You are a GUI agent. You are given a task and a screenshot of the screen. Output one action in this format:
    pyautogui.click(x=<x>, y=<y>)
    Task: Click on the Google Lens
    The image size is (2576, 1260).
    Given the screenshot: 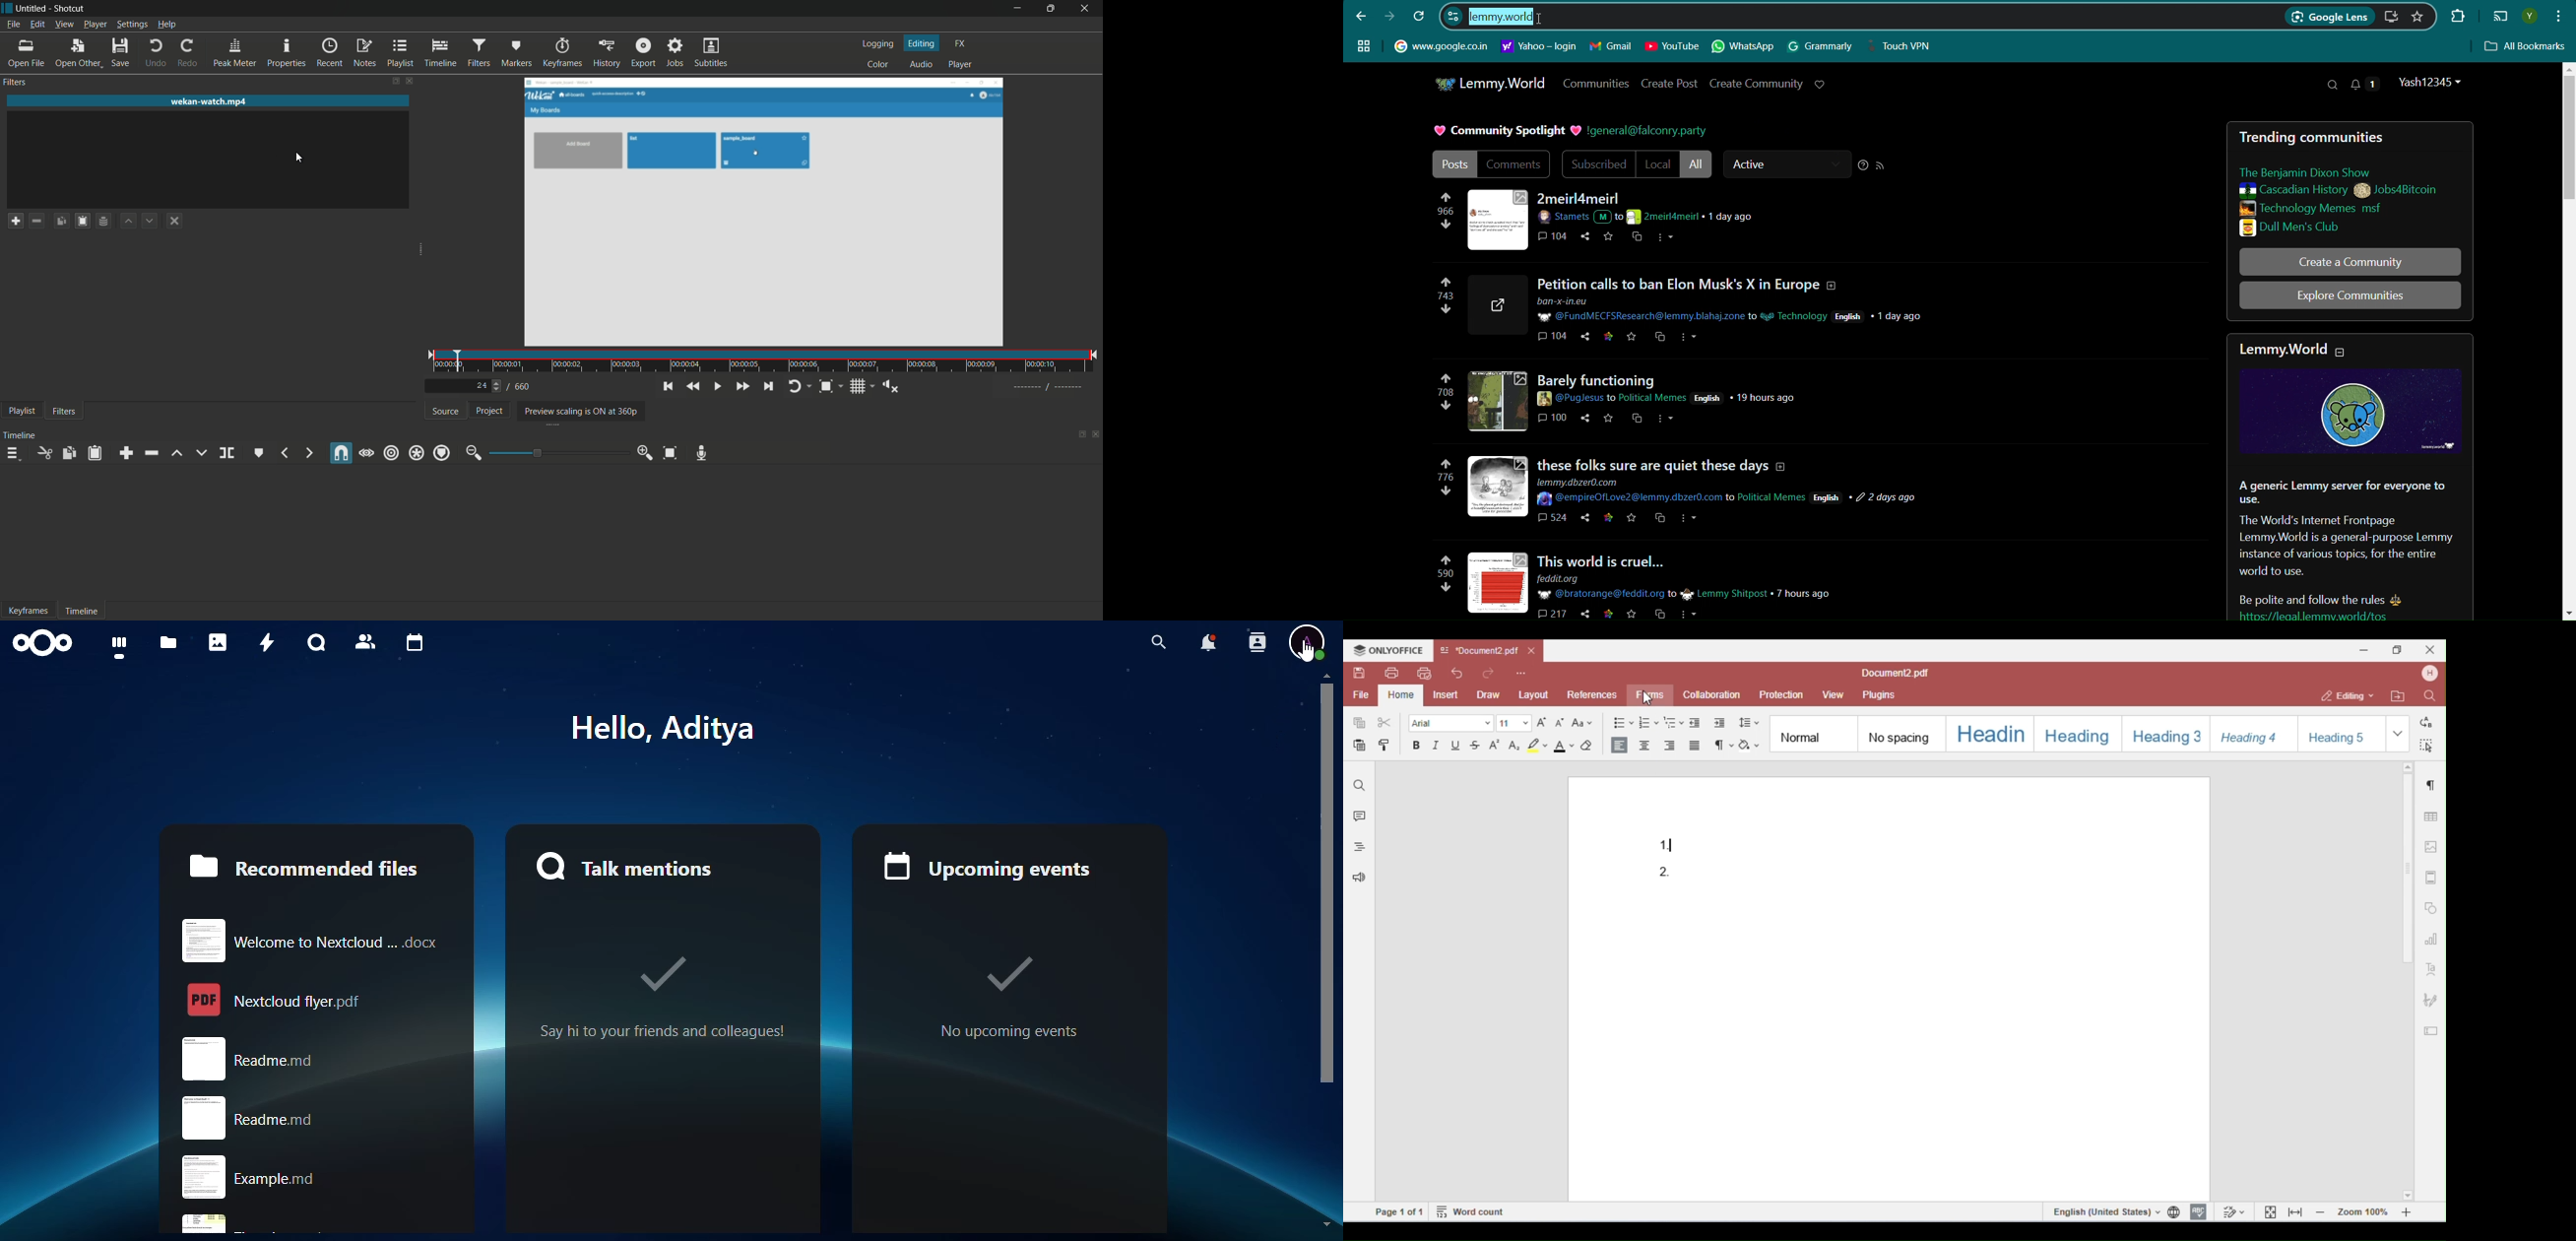 What is the action you would take?
    pyautogui.click(x=2329, y=17)
    